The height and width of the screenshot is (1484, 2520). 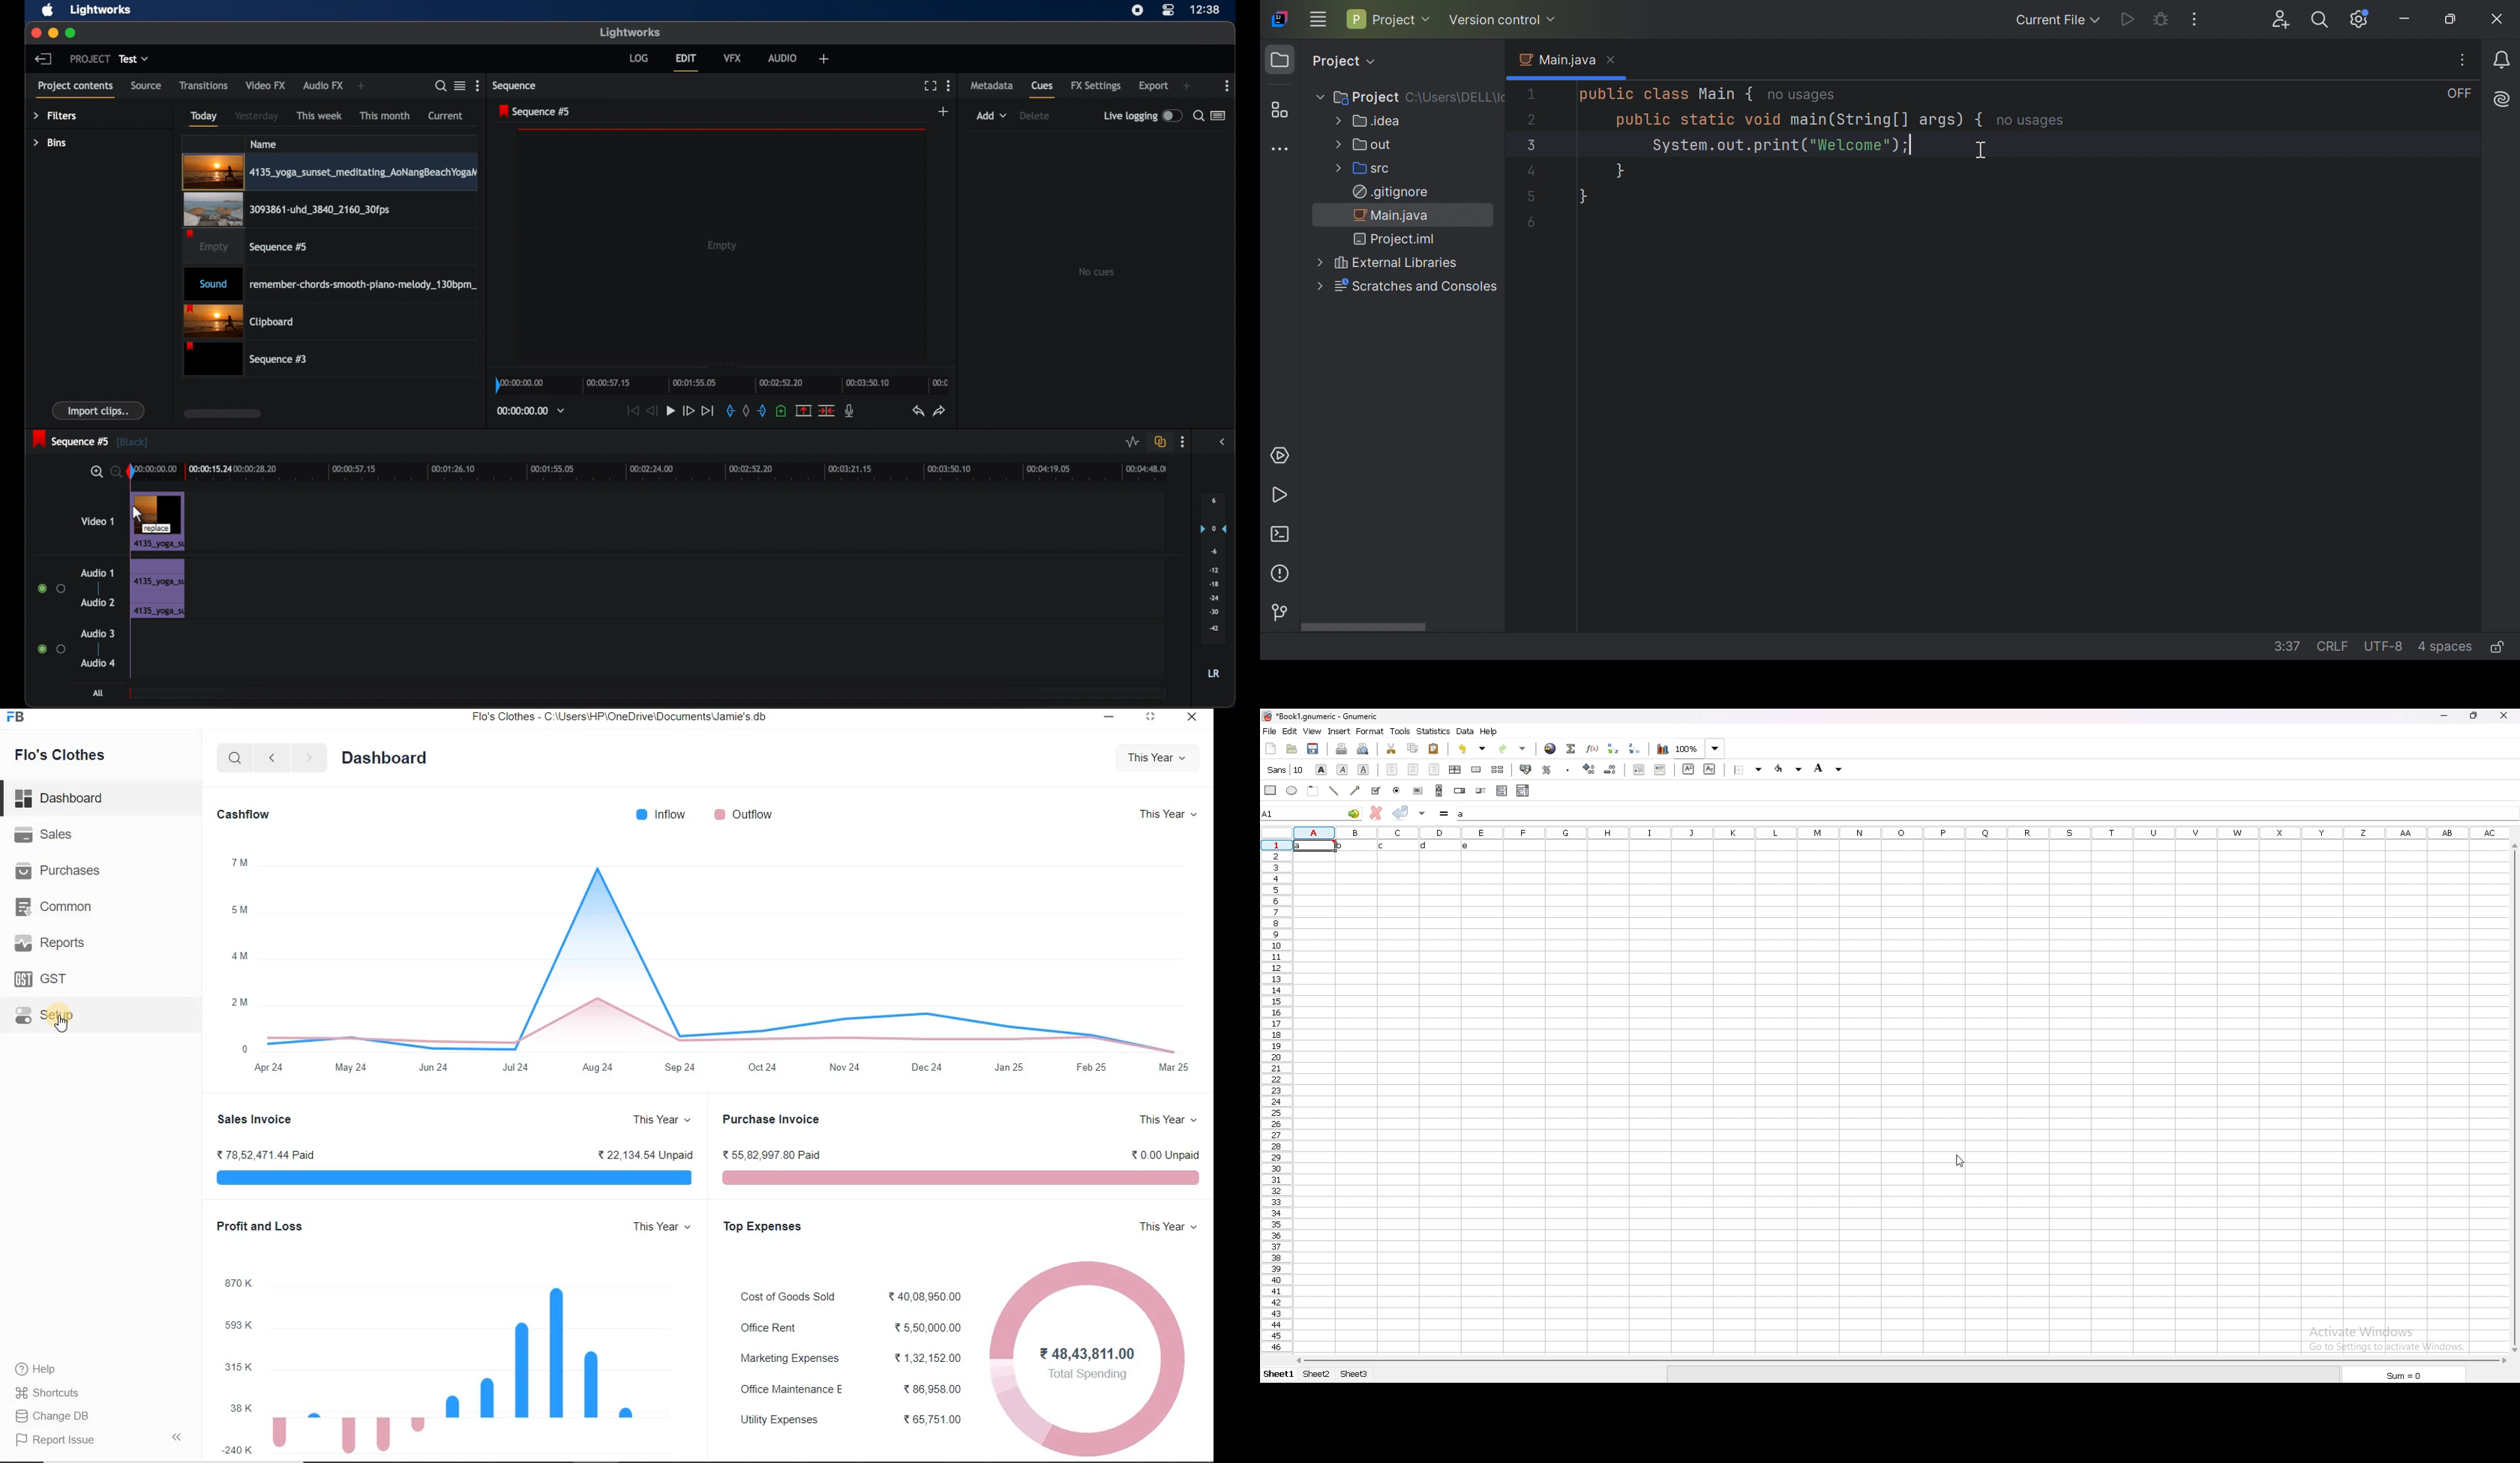 What do you see at coordinates (238, 1285) in the screenshot?
I see `870 k` at bounding box center [238, 1285].